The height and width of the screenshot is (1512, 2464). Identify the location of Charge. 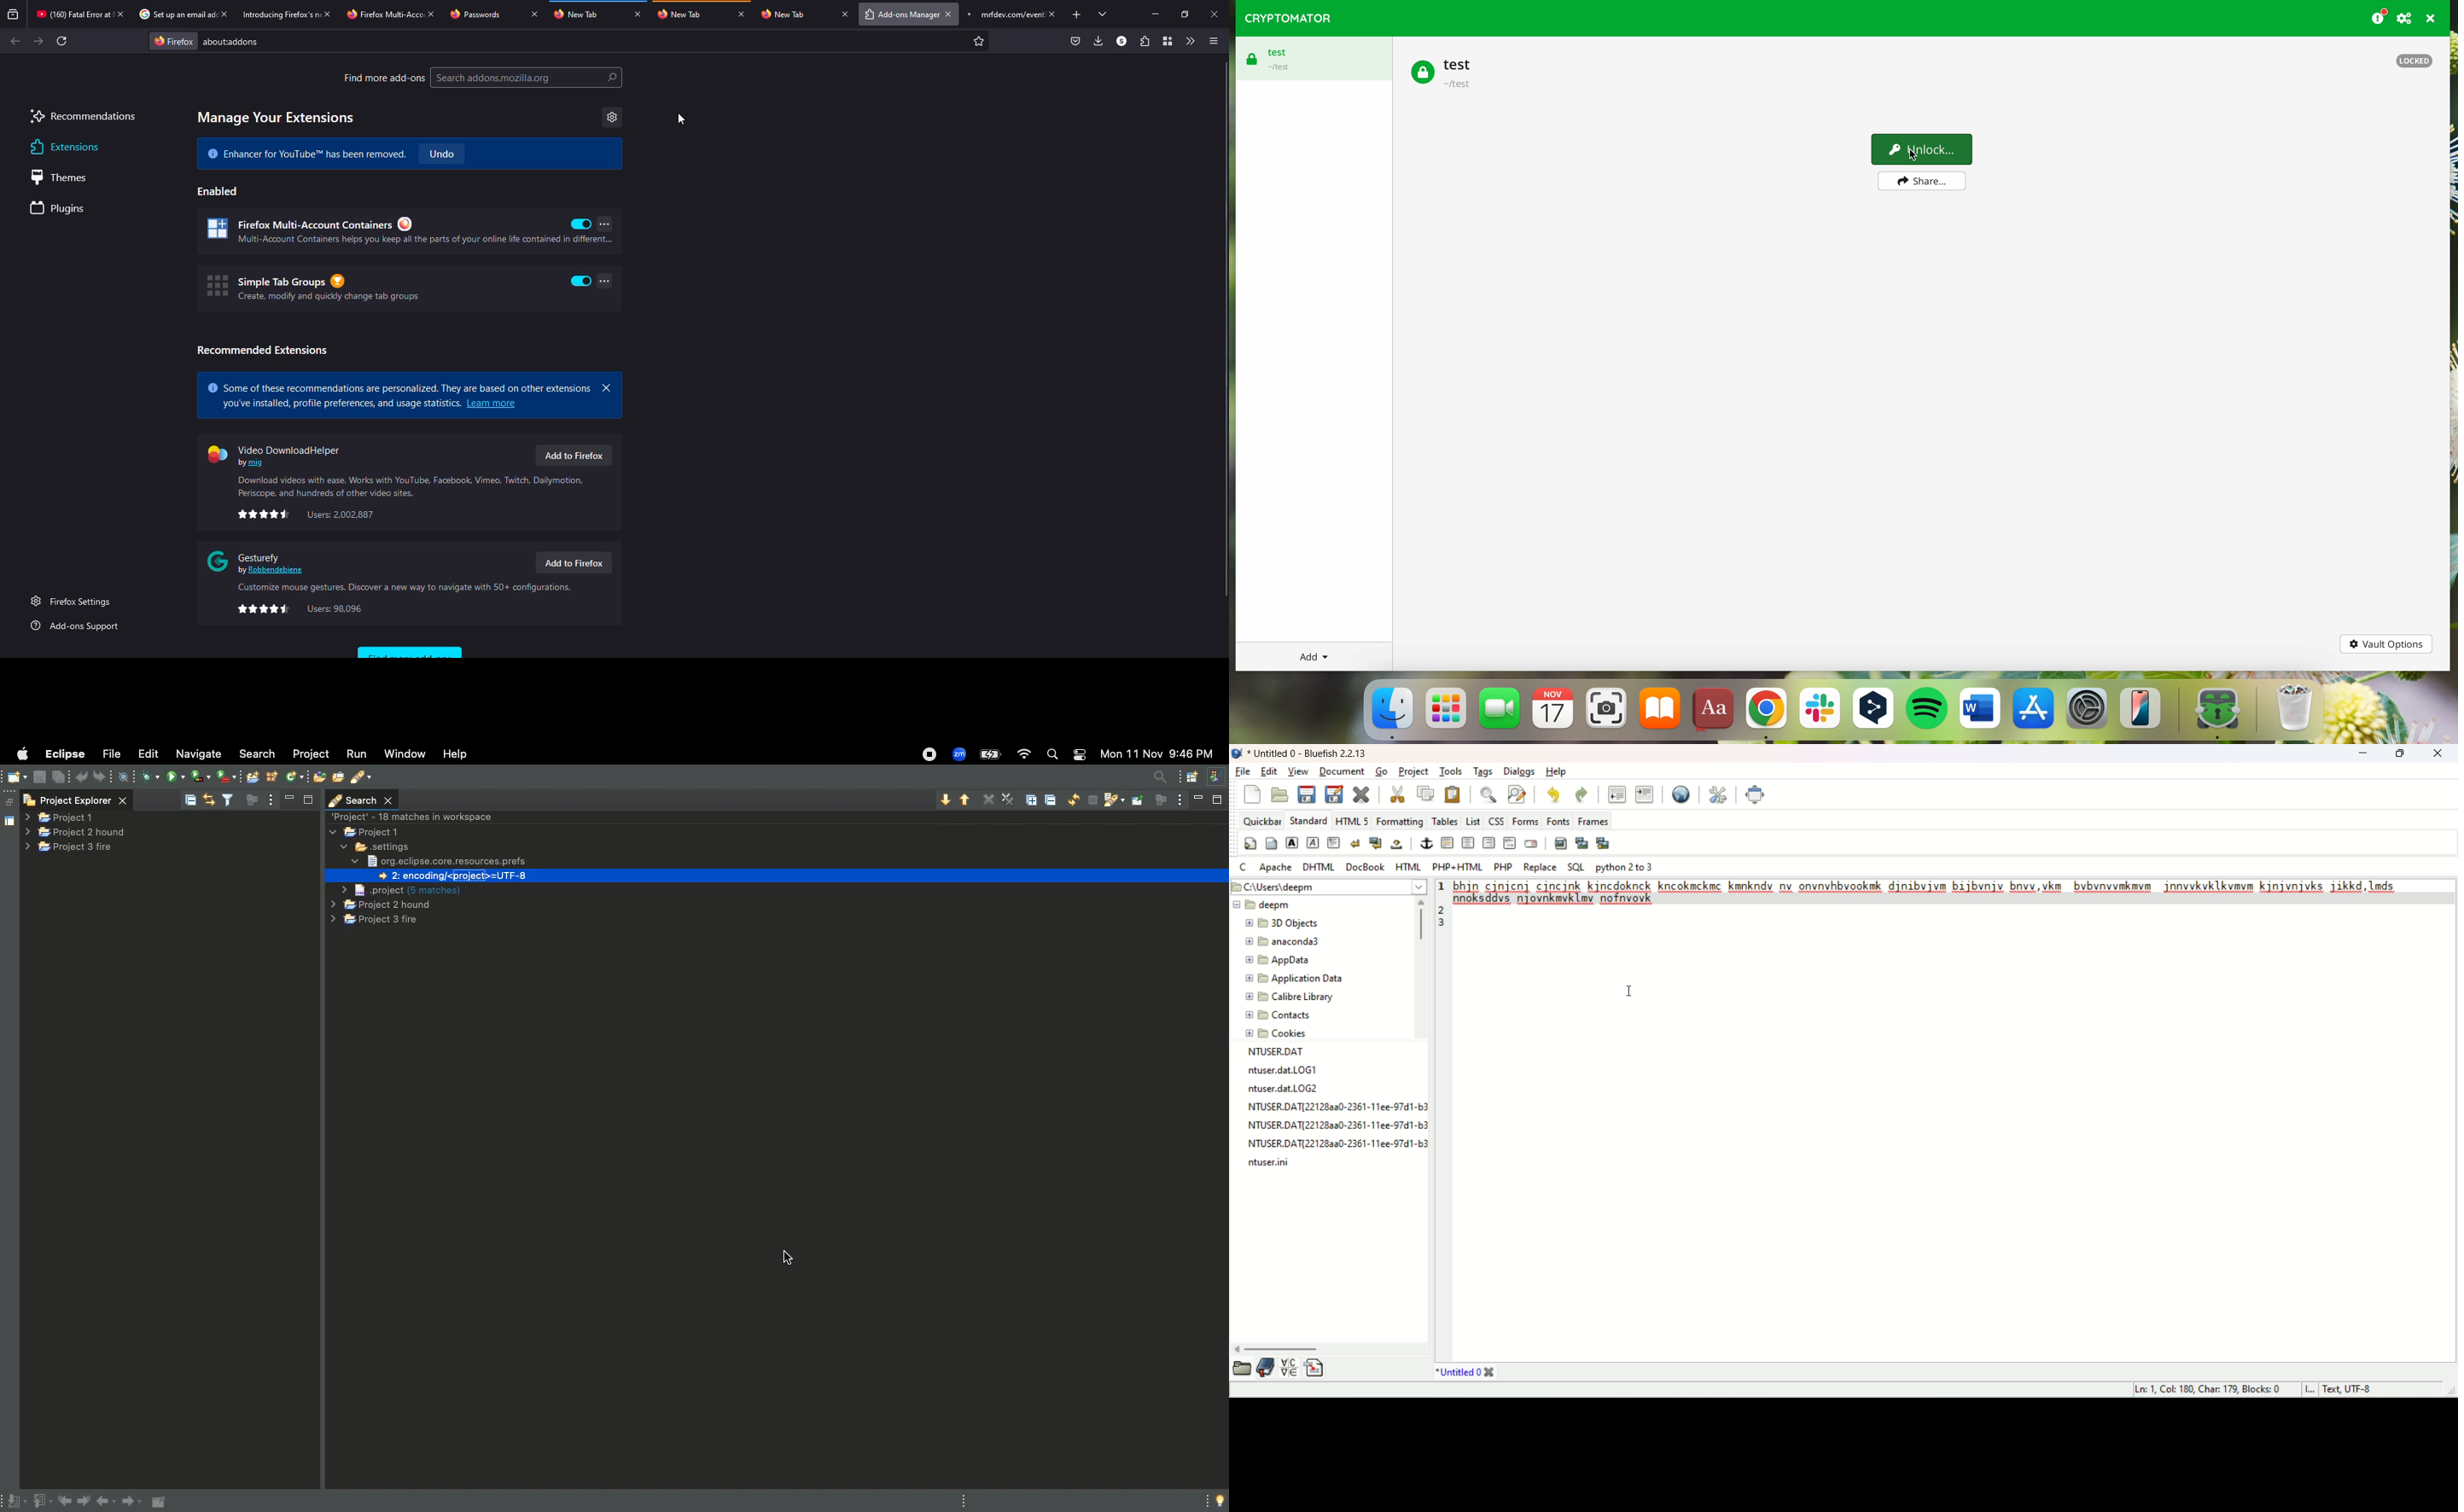
(989, 754).